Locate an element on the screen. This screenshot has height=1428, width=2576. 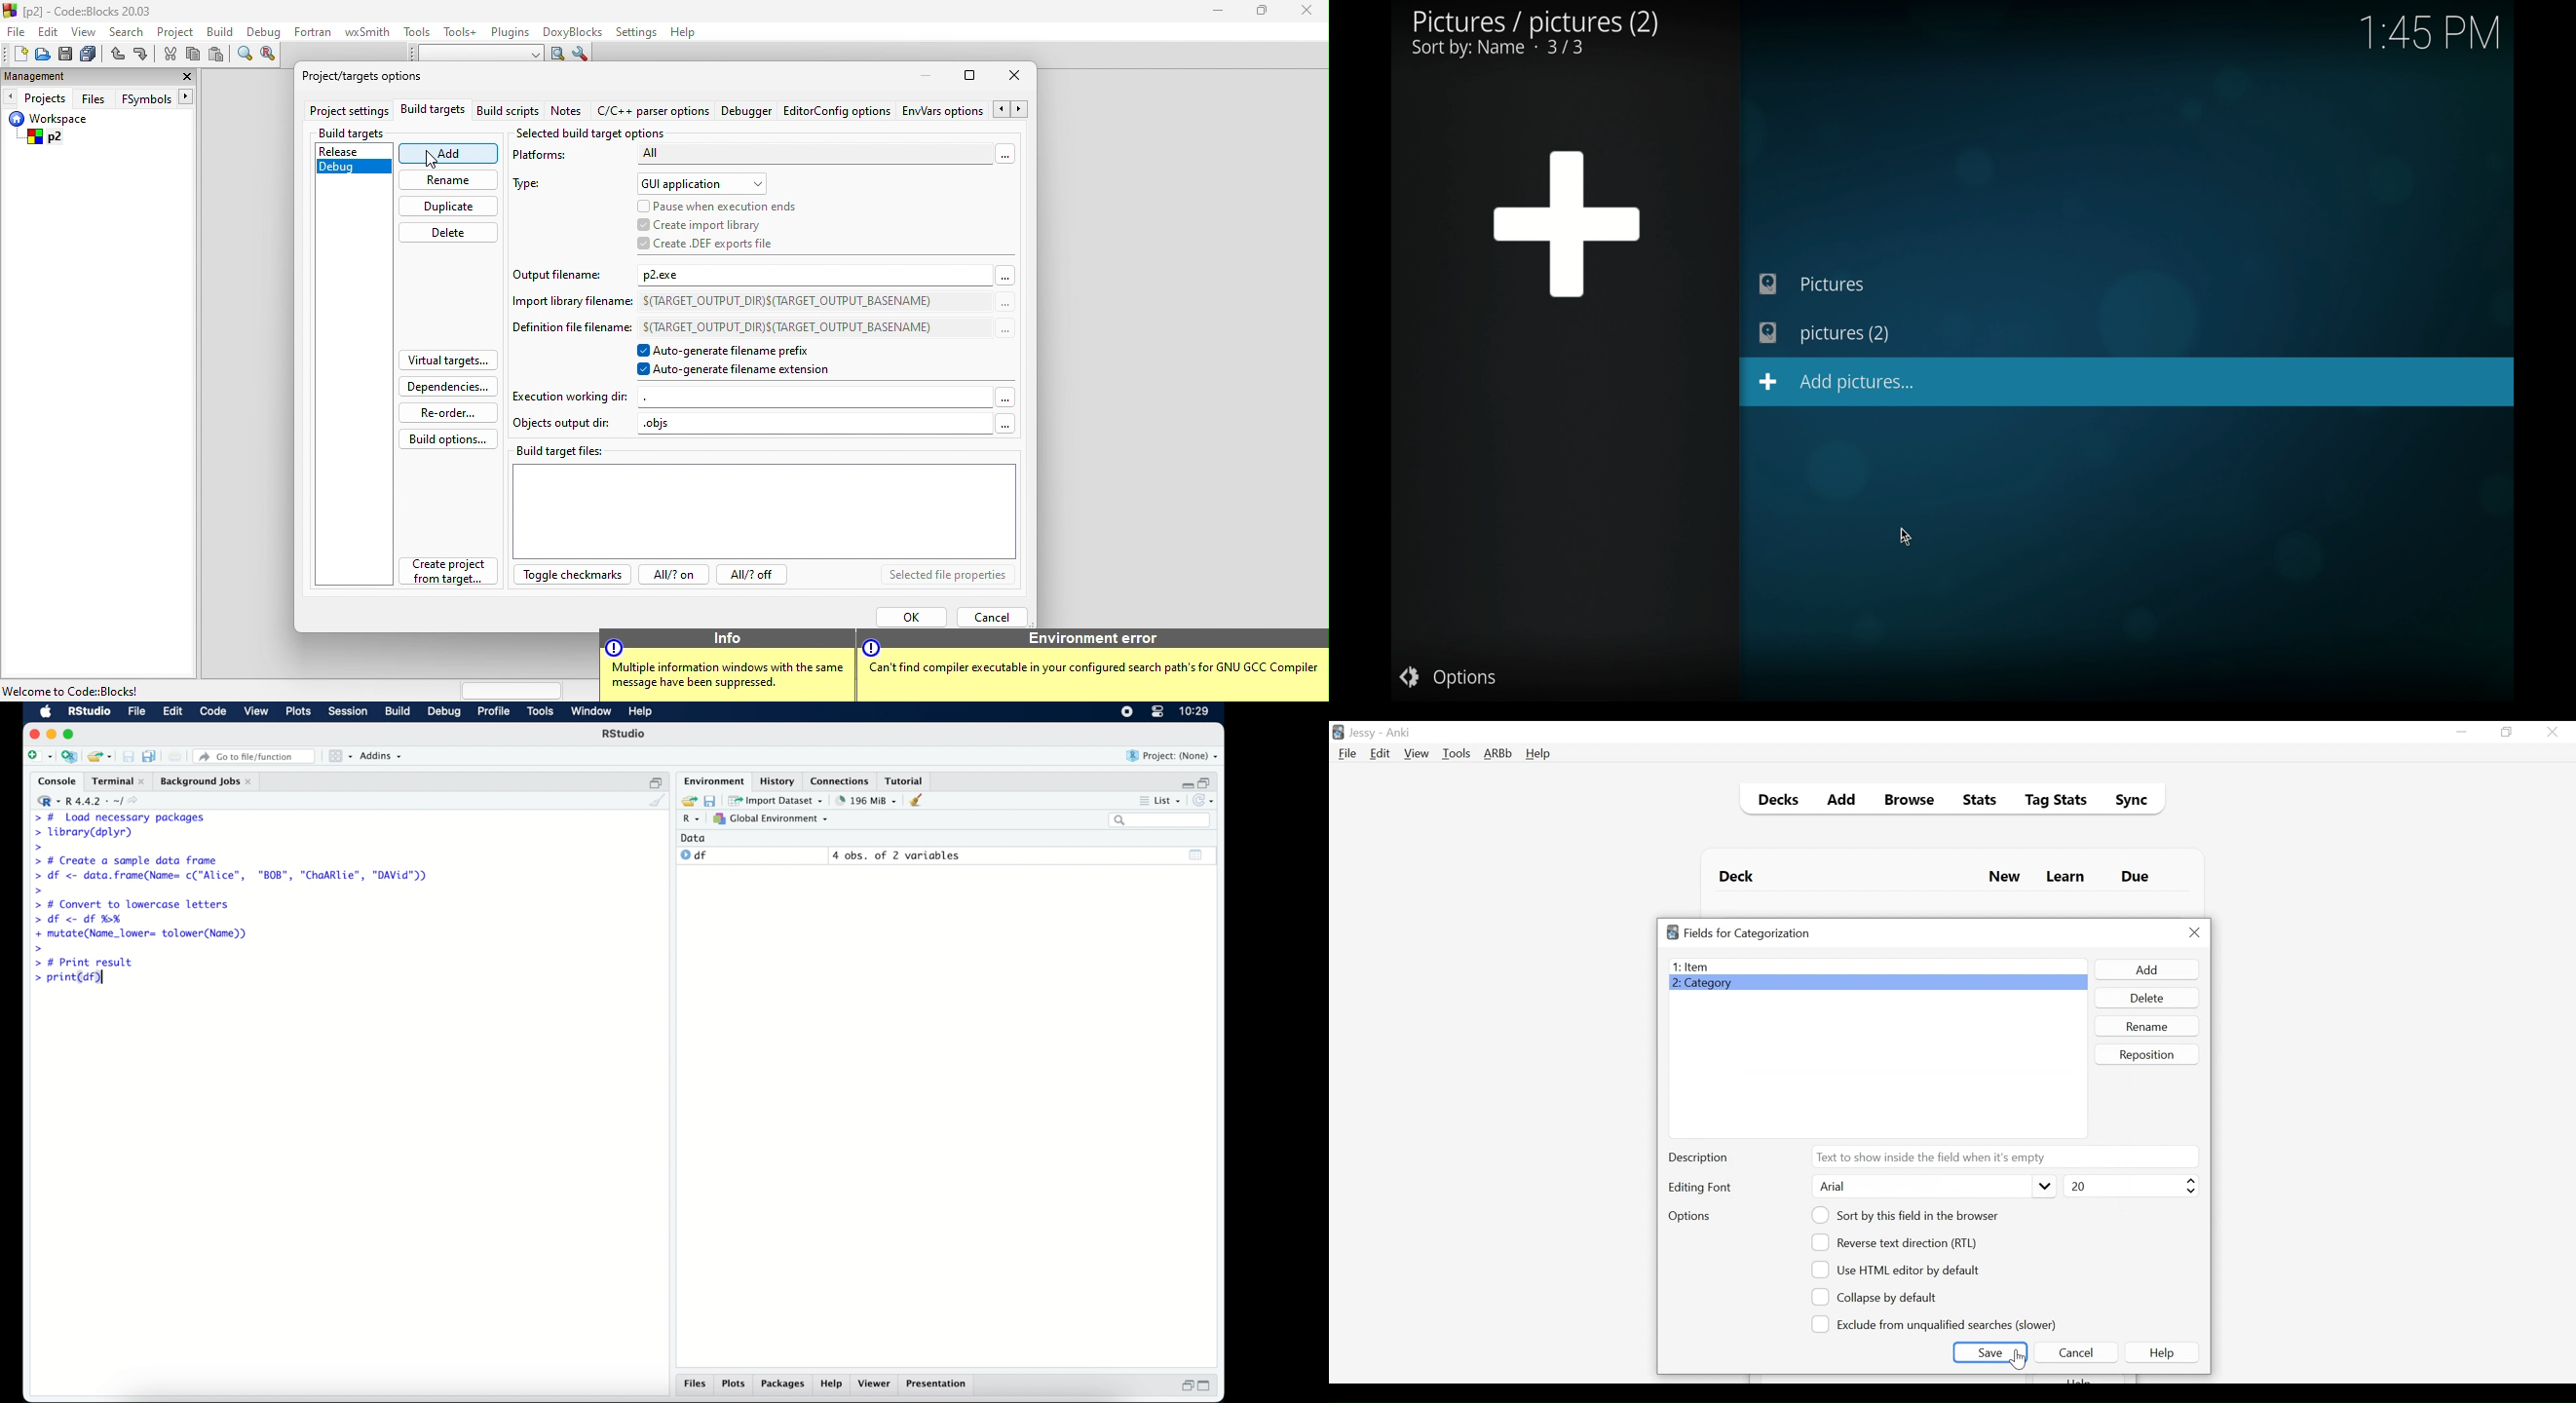
connections is located at coordinates (841, 780).